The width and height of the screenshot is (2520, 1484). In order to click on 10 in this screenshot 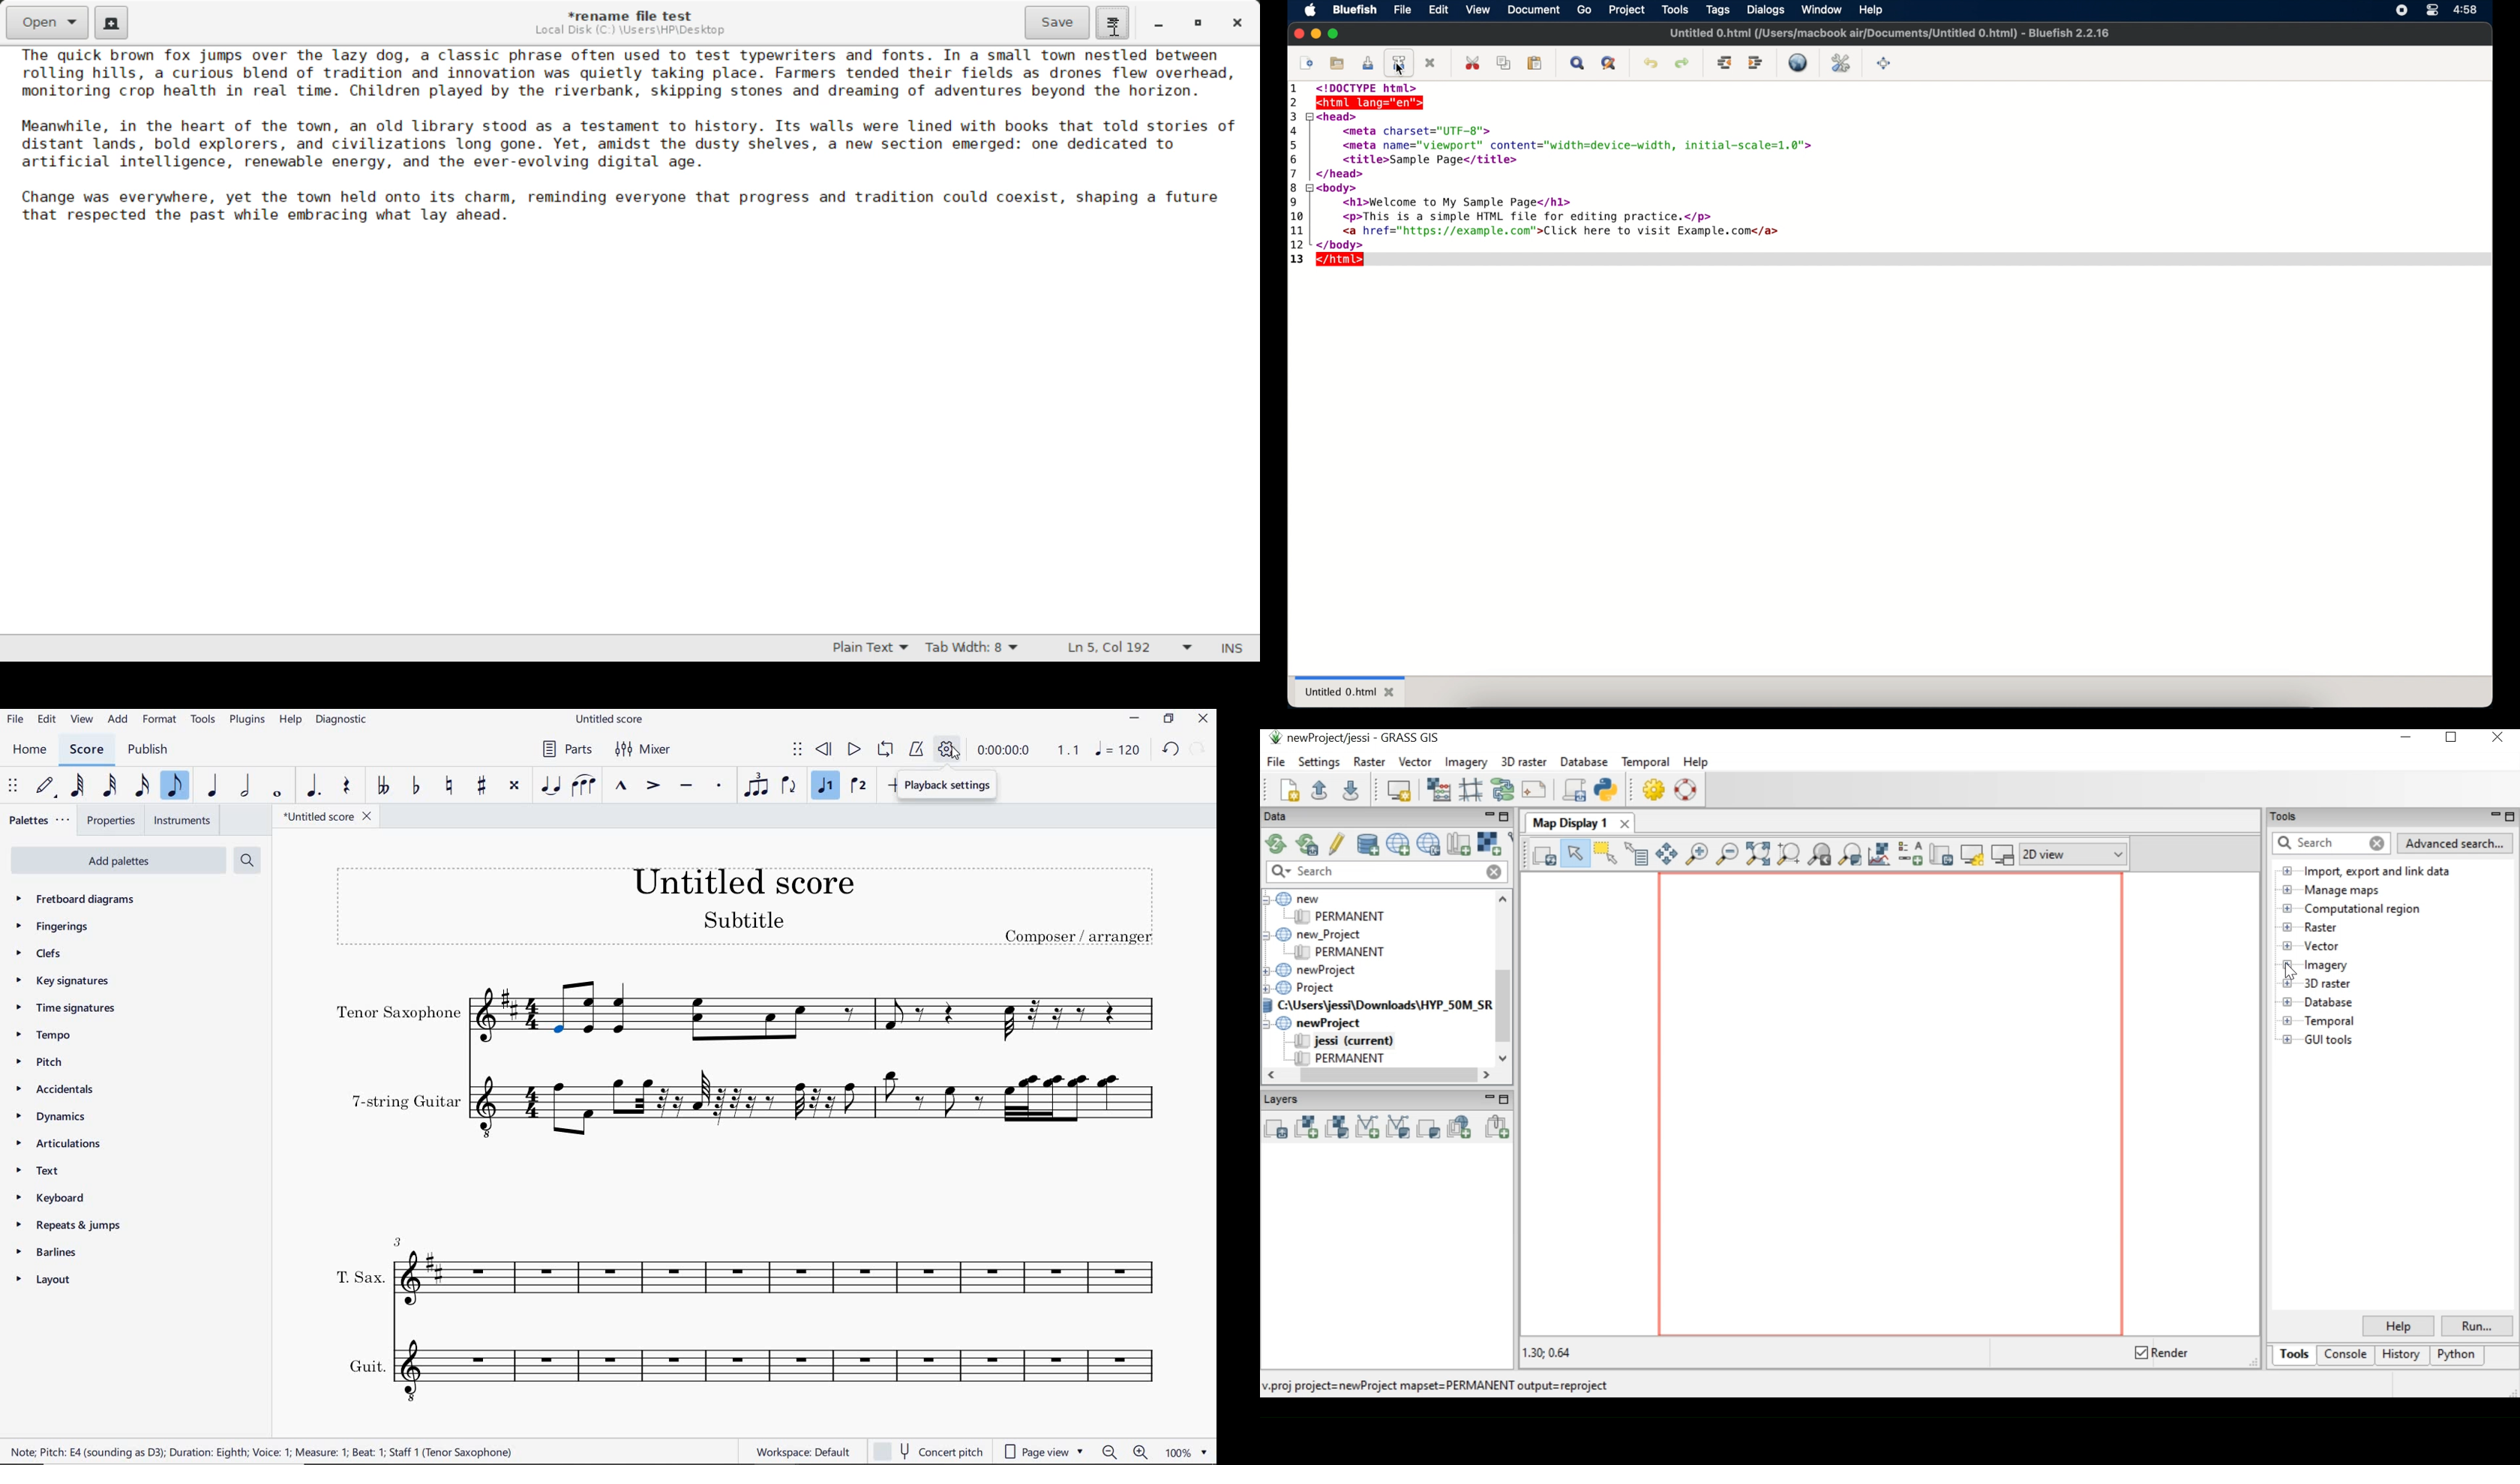, I will do `click(1297, 217)`.